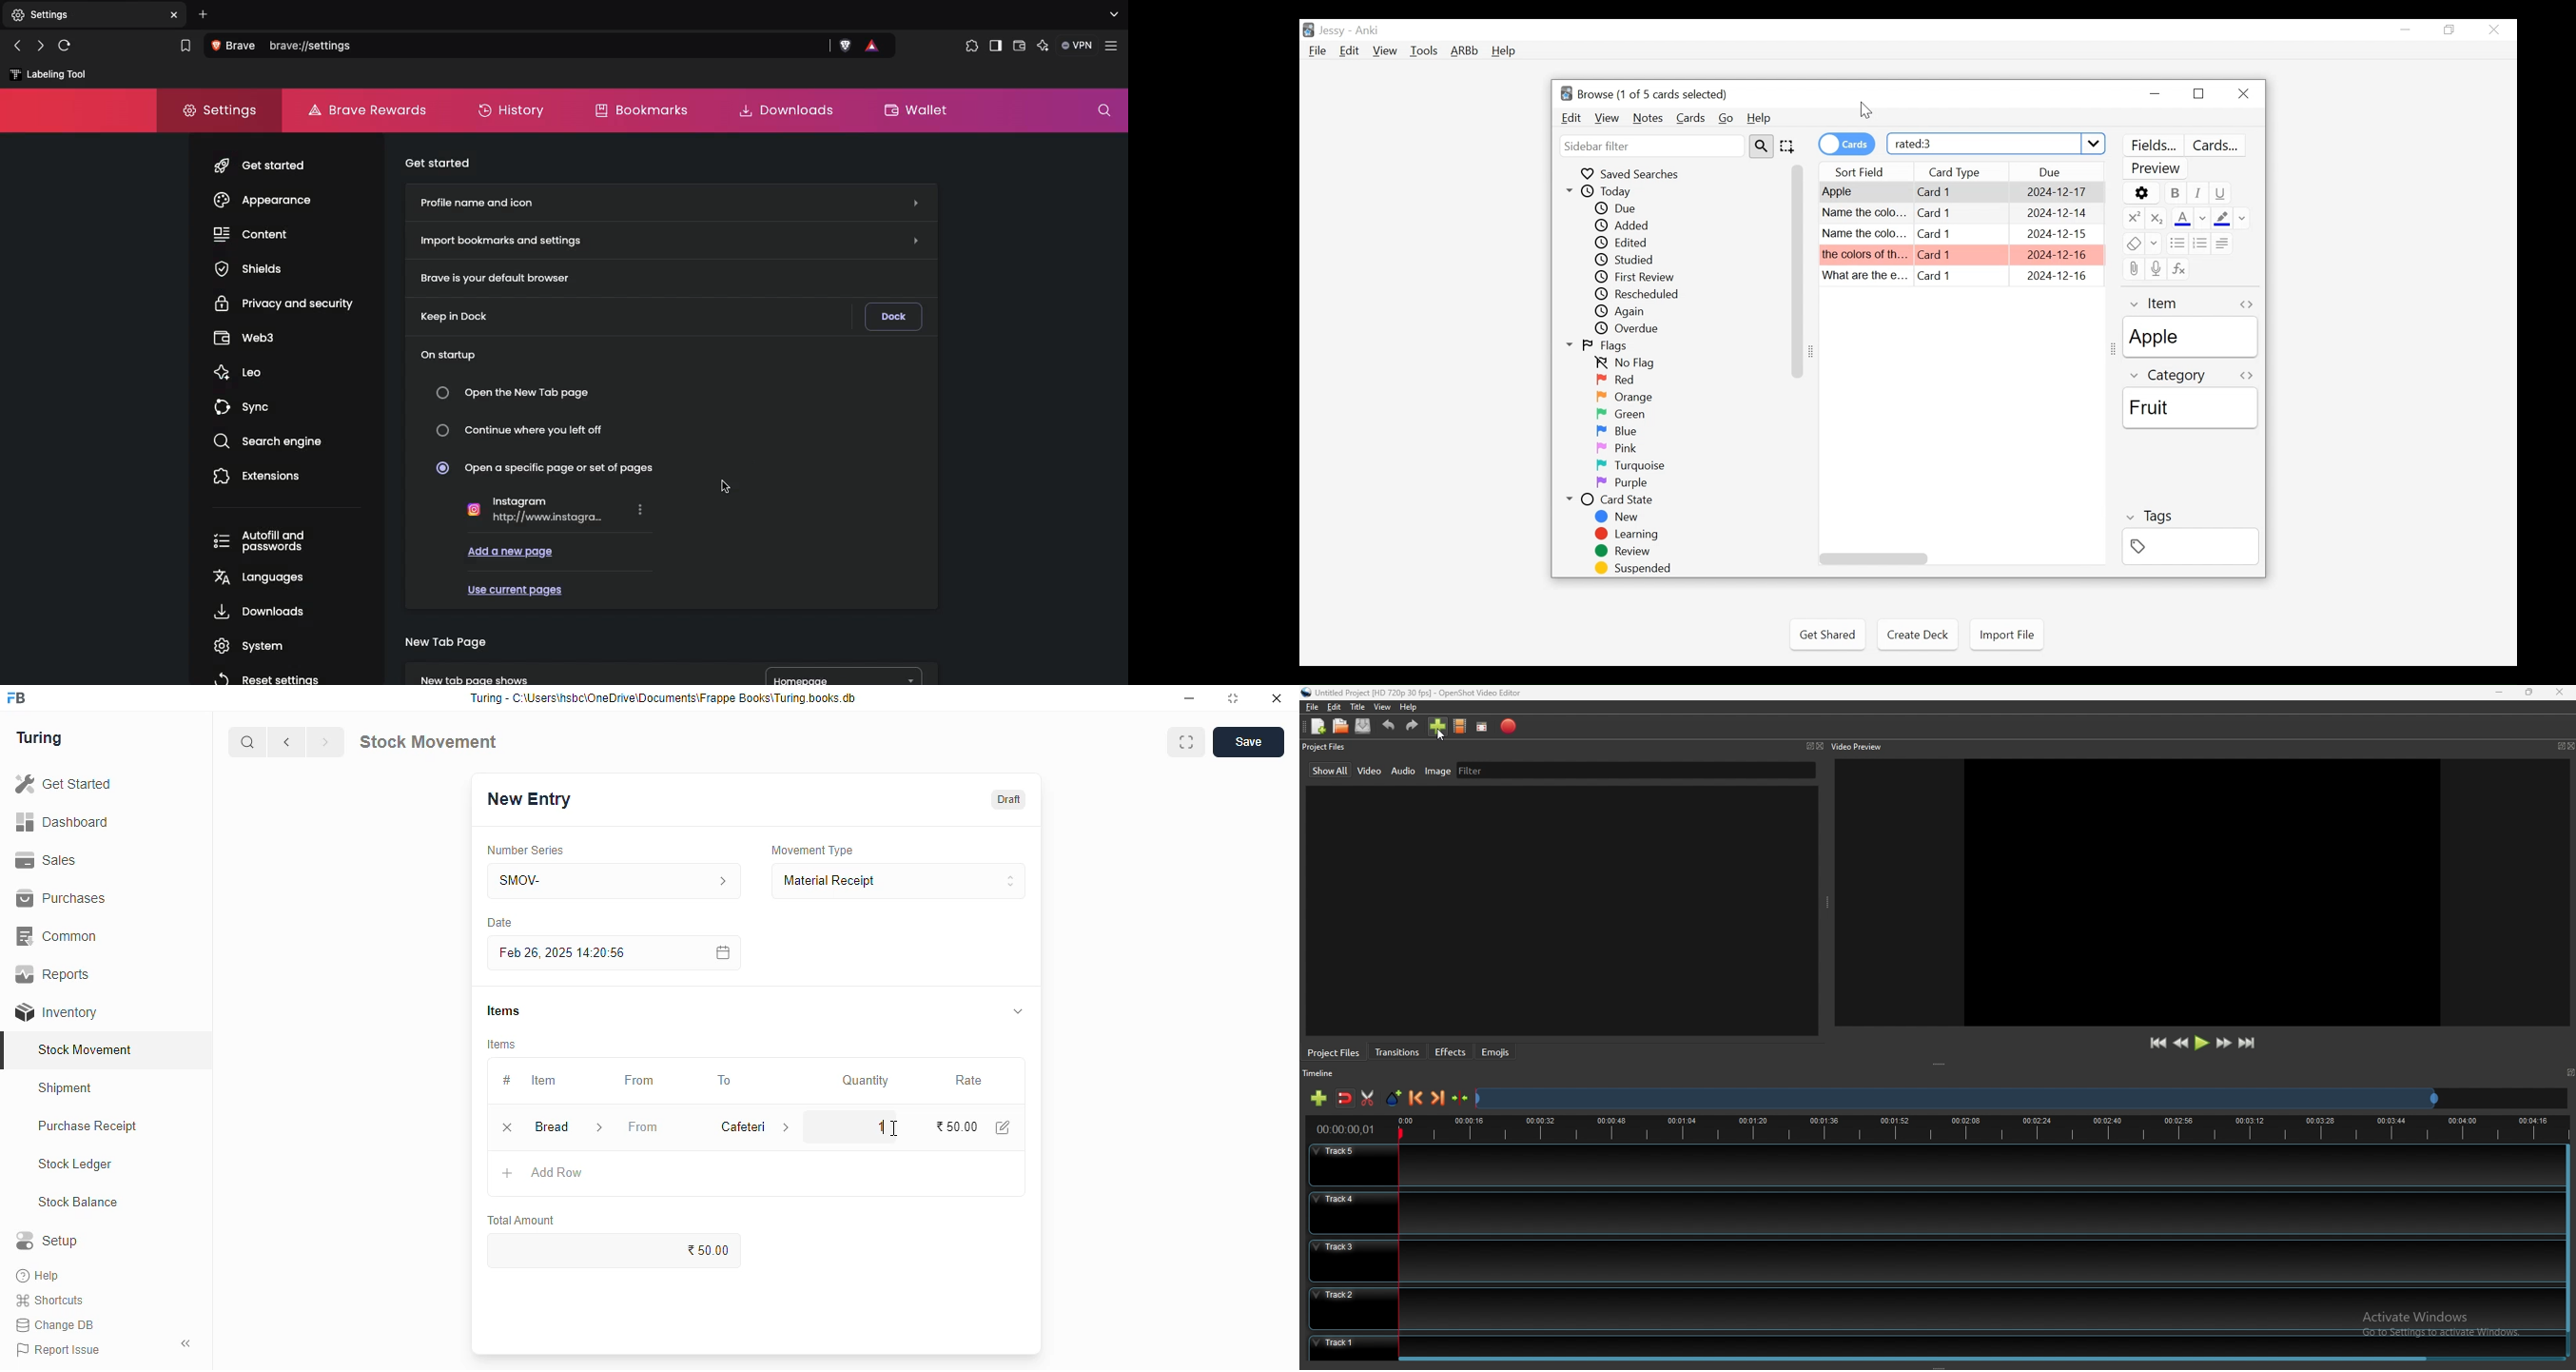  What do you see at coordinates (669, 200) in the screenshot?
I see `Profile name and icon` at bounding box center [669, 200].